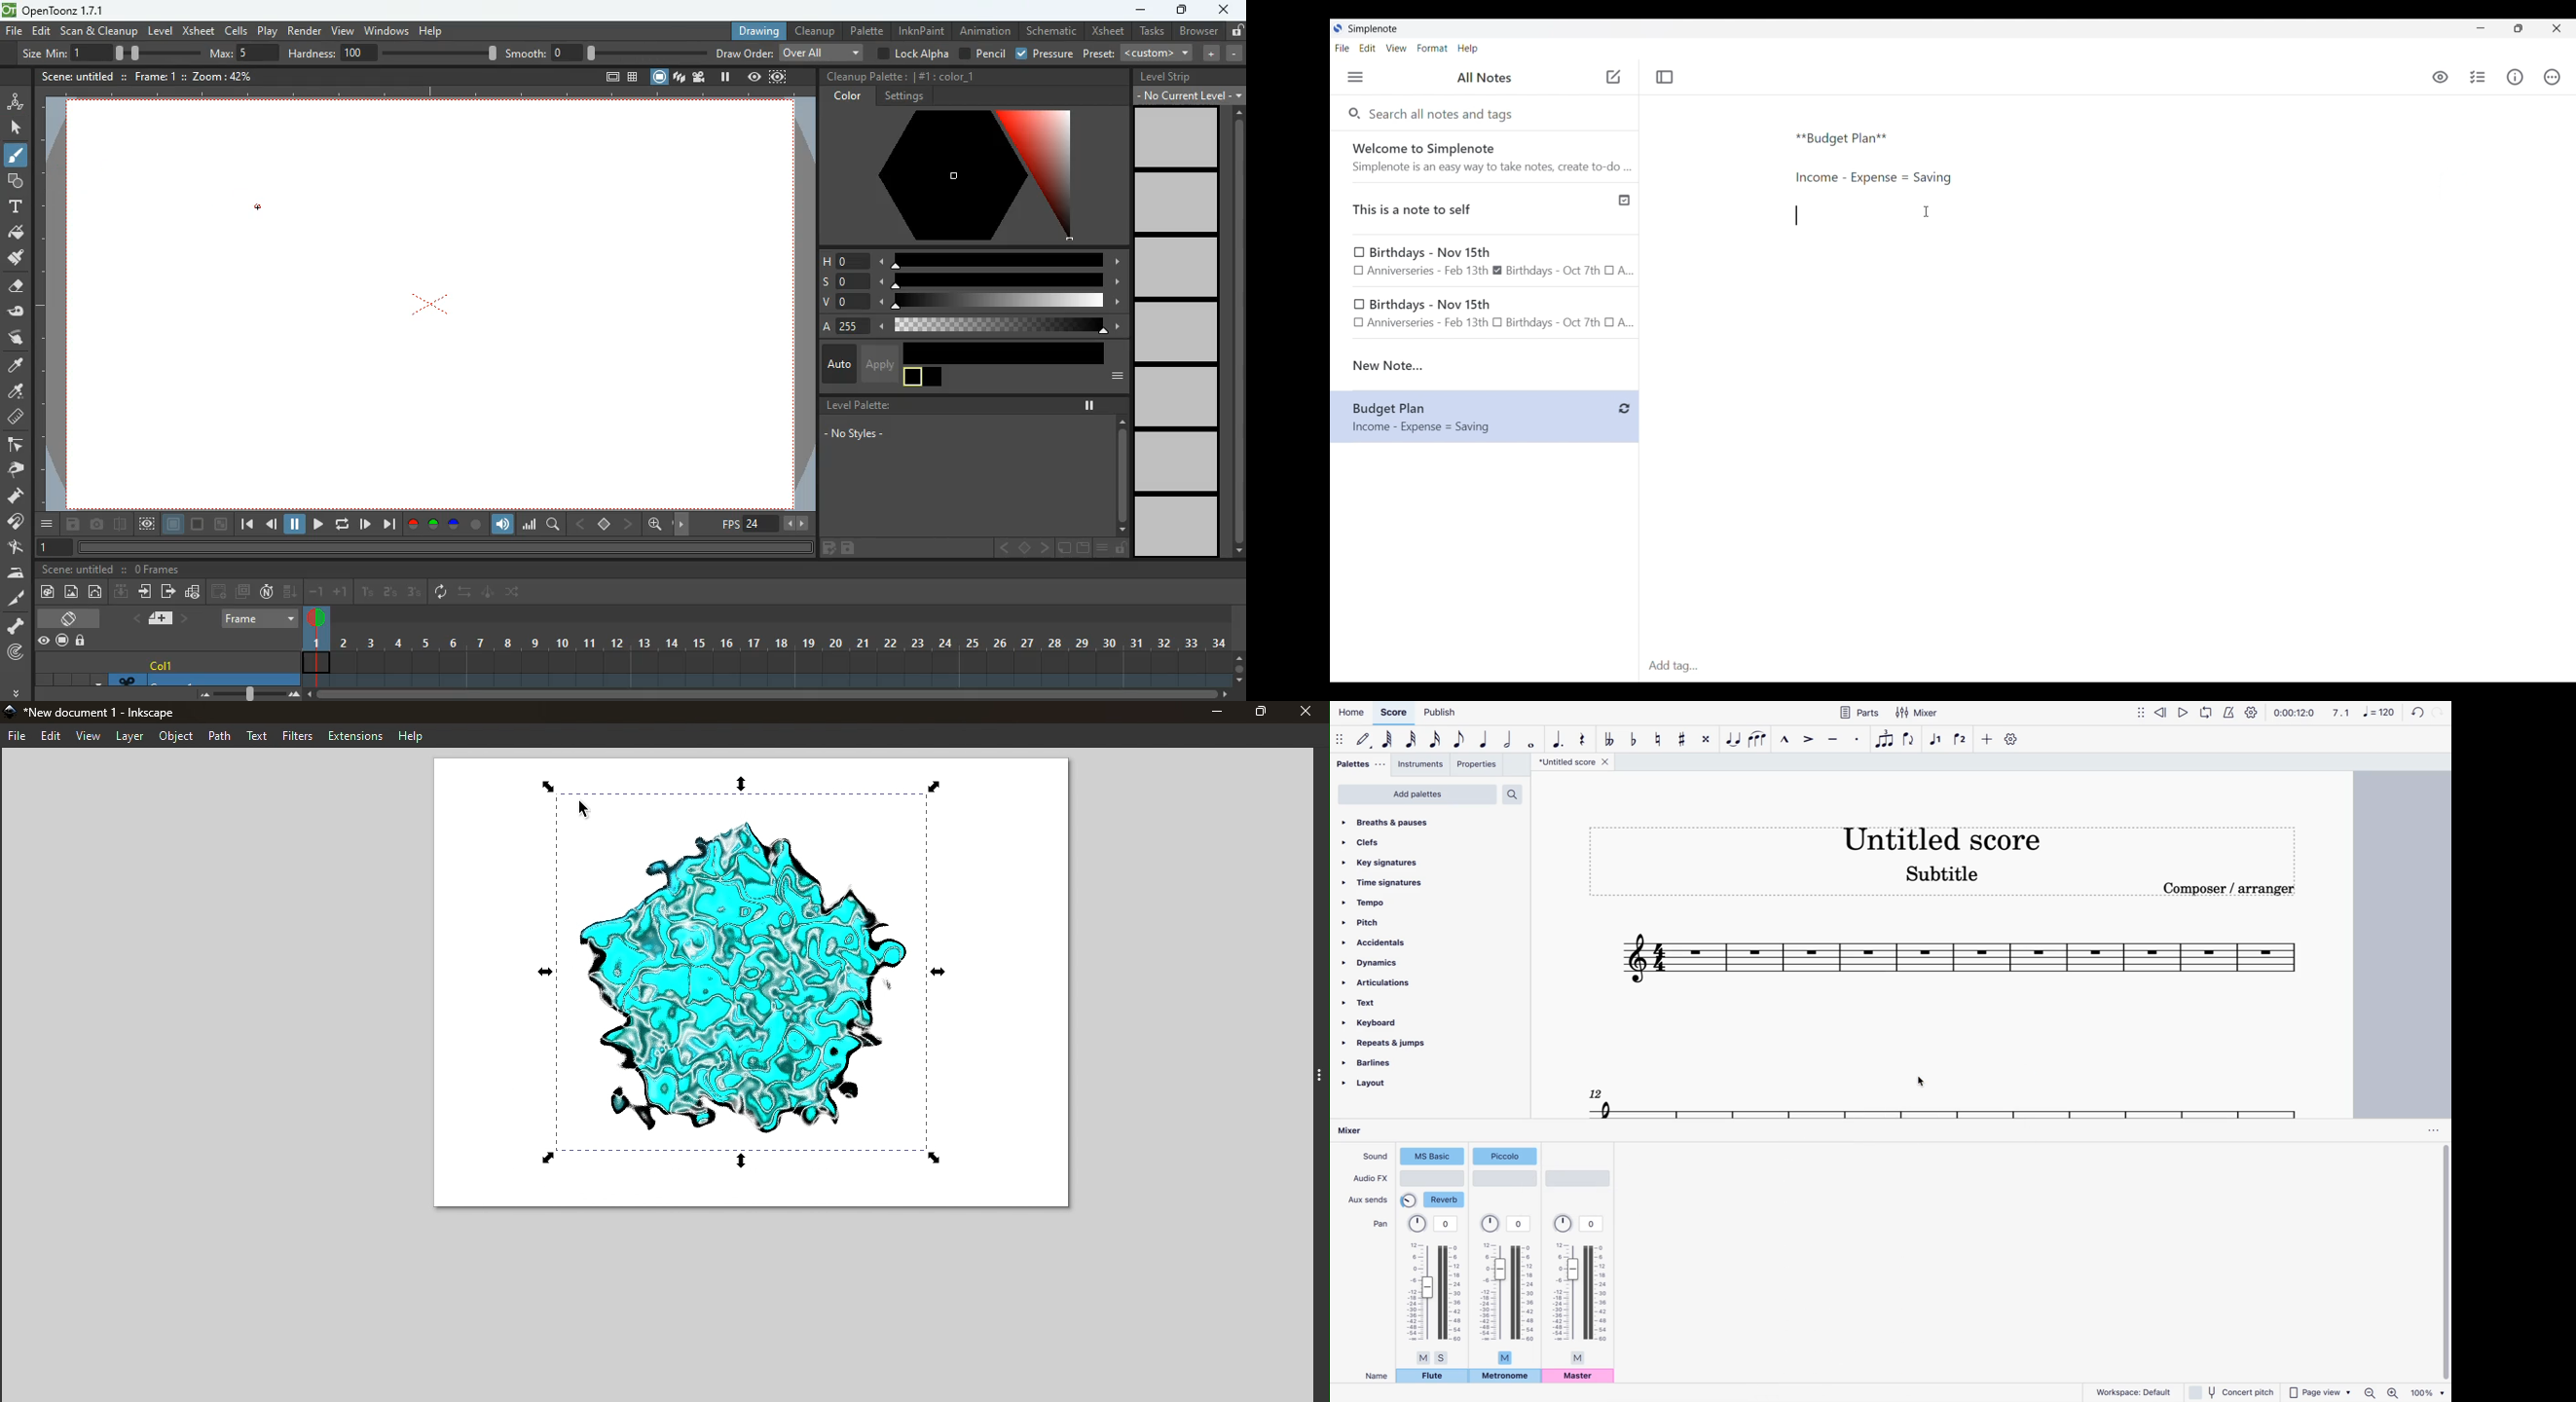  Describe the element at coordinates (16, 524) in the screenshot. I see `join` at that location.